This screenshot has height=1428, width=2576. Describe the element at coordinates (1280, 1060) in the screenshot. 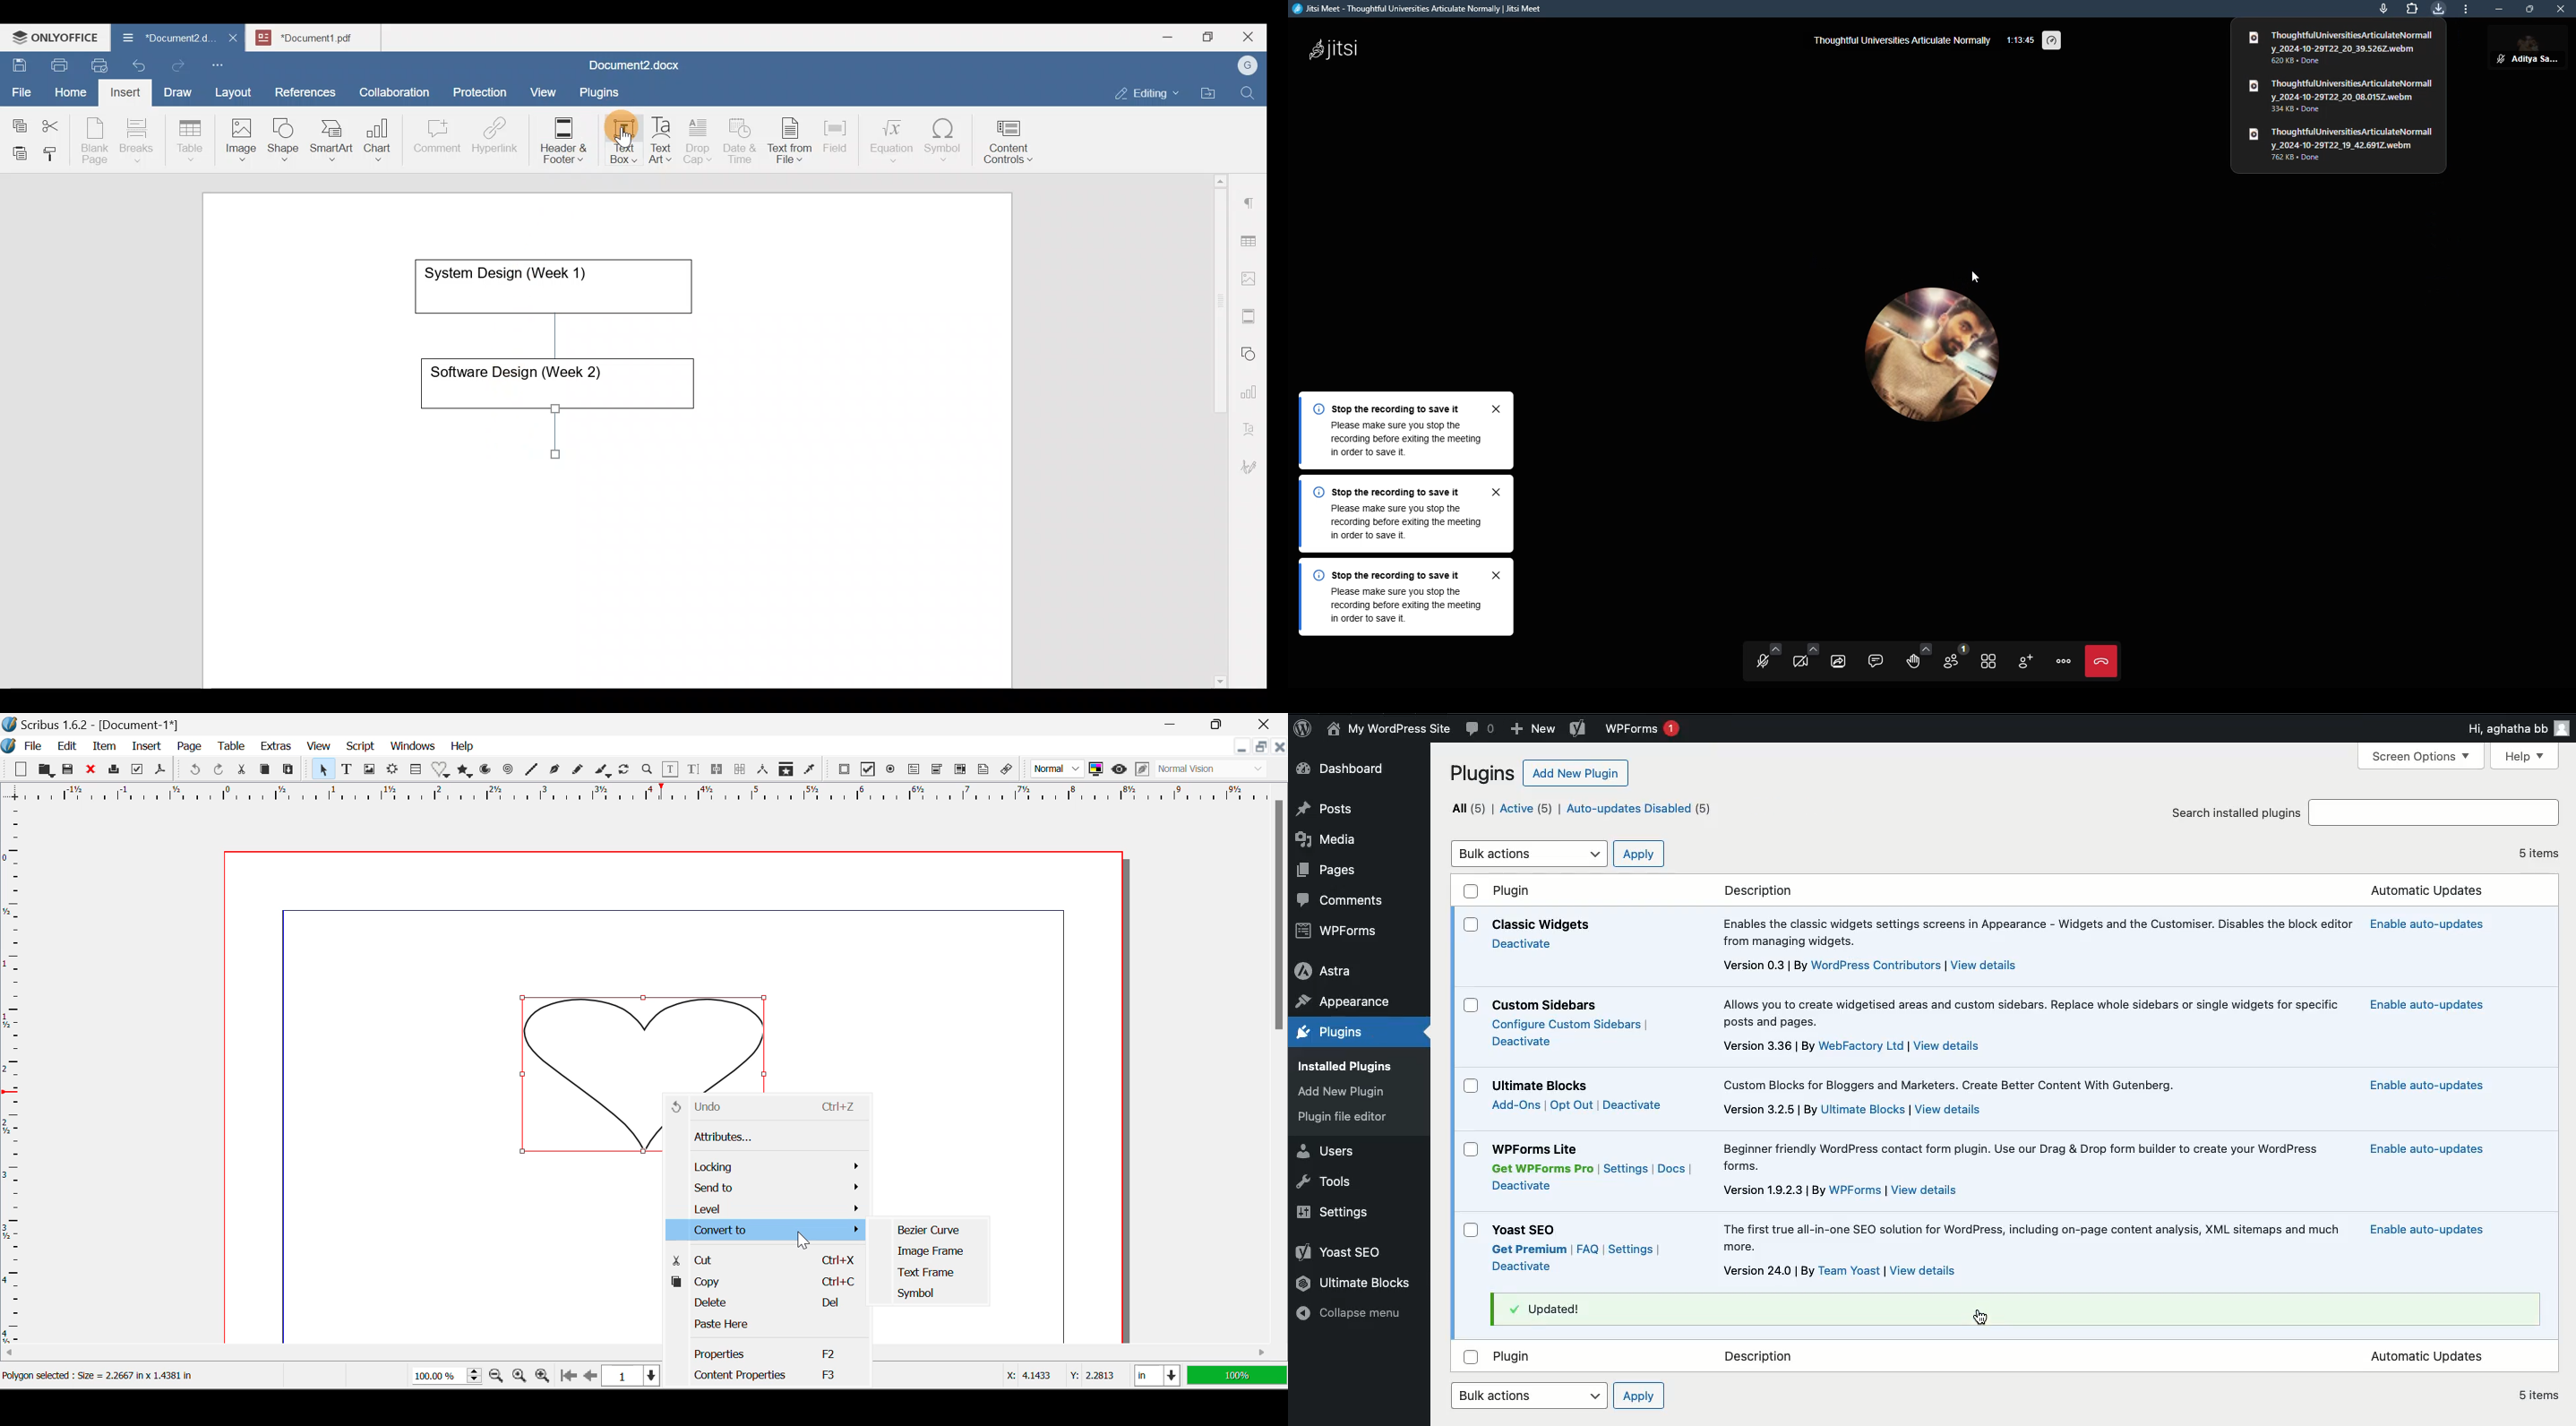

I see `Scroll Bar` at that location.